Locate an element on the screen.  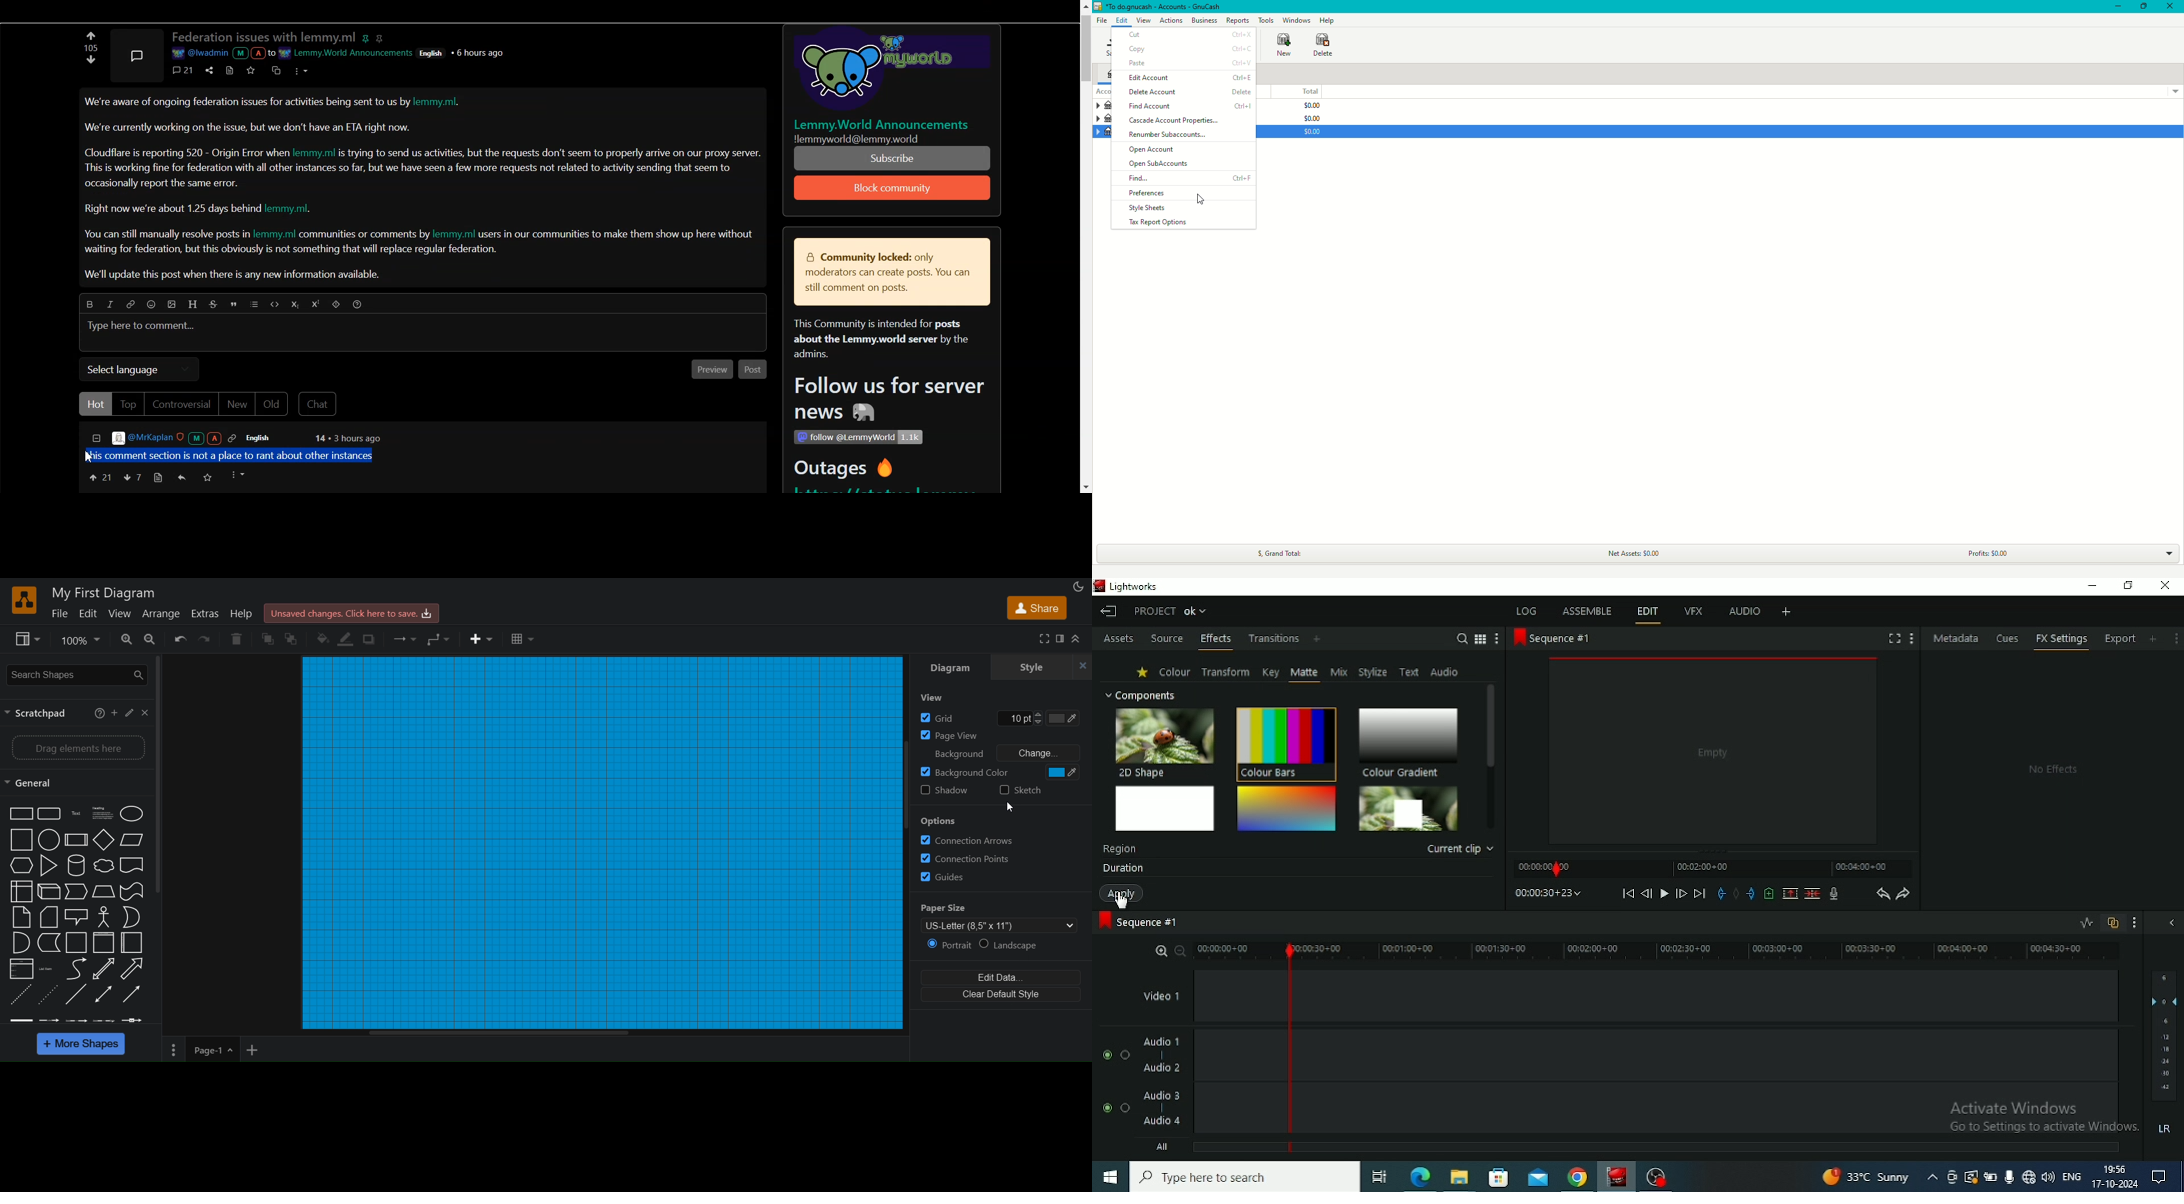
Style Sheets is located at coordinates (1148, 209).